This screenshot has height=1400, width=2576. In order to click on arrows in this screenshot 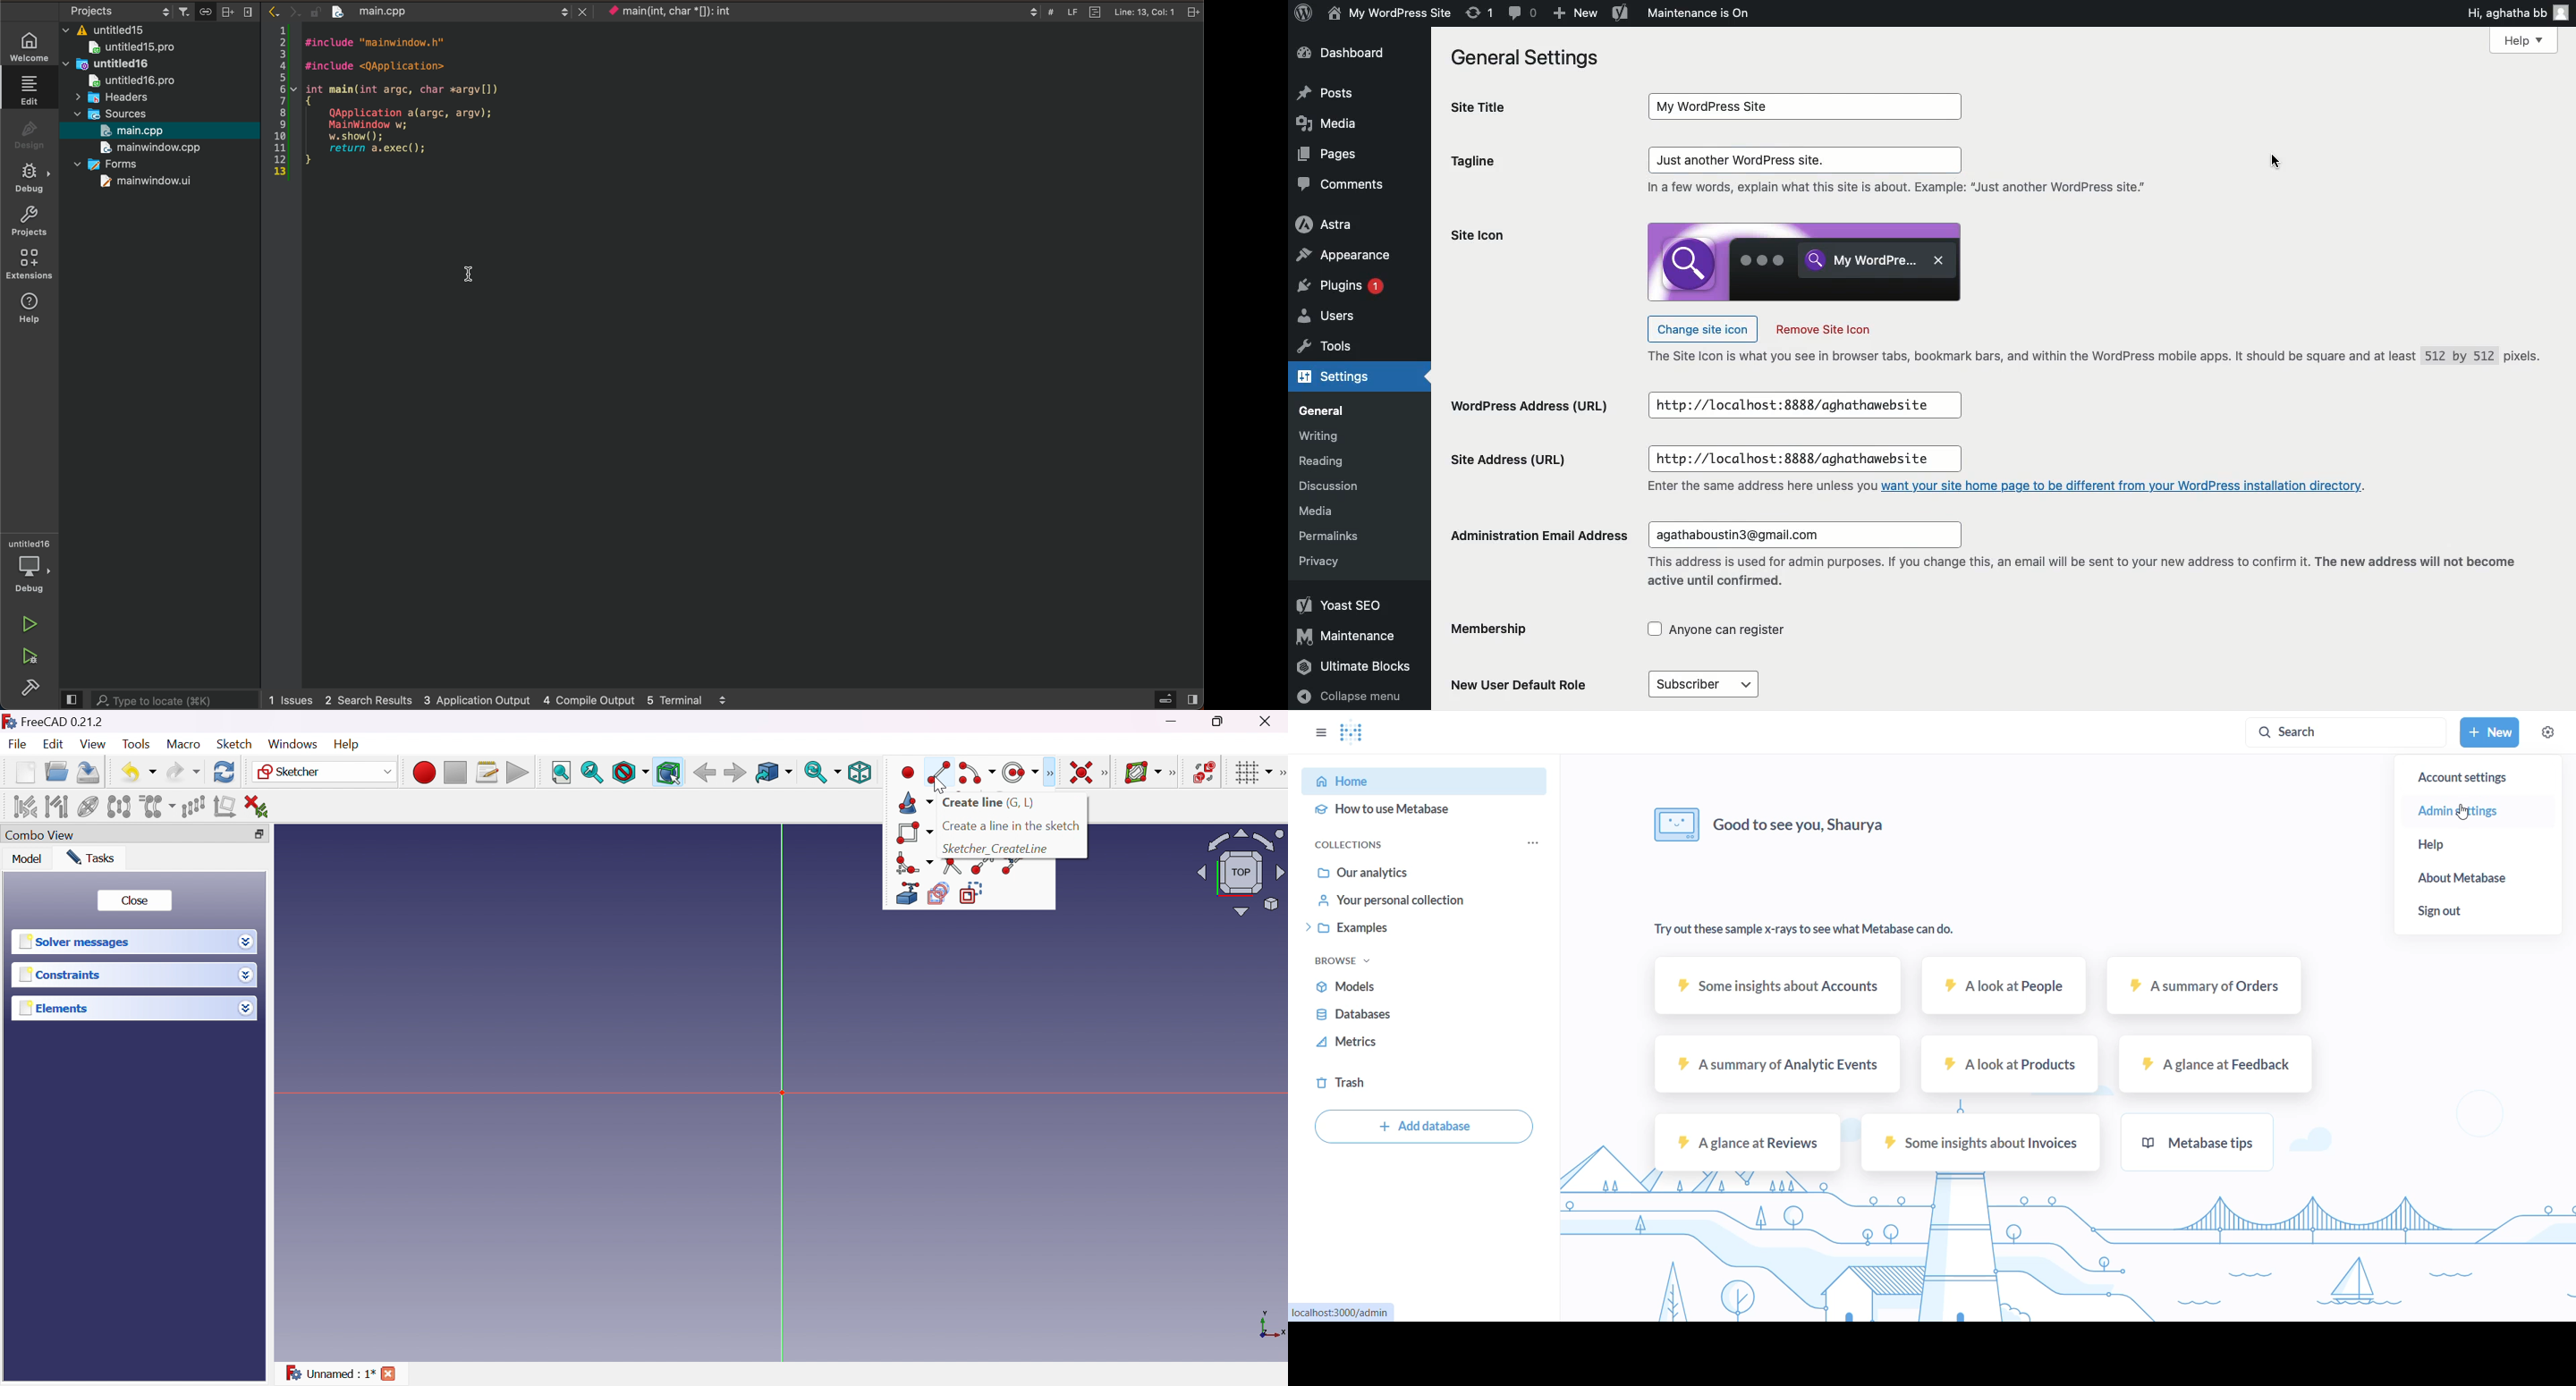, I will do `click(281, 13)`.